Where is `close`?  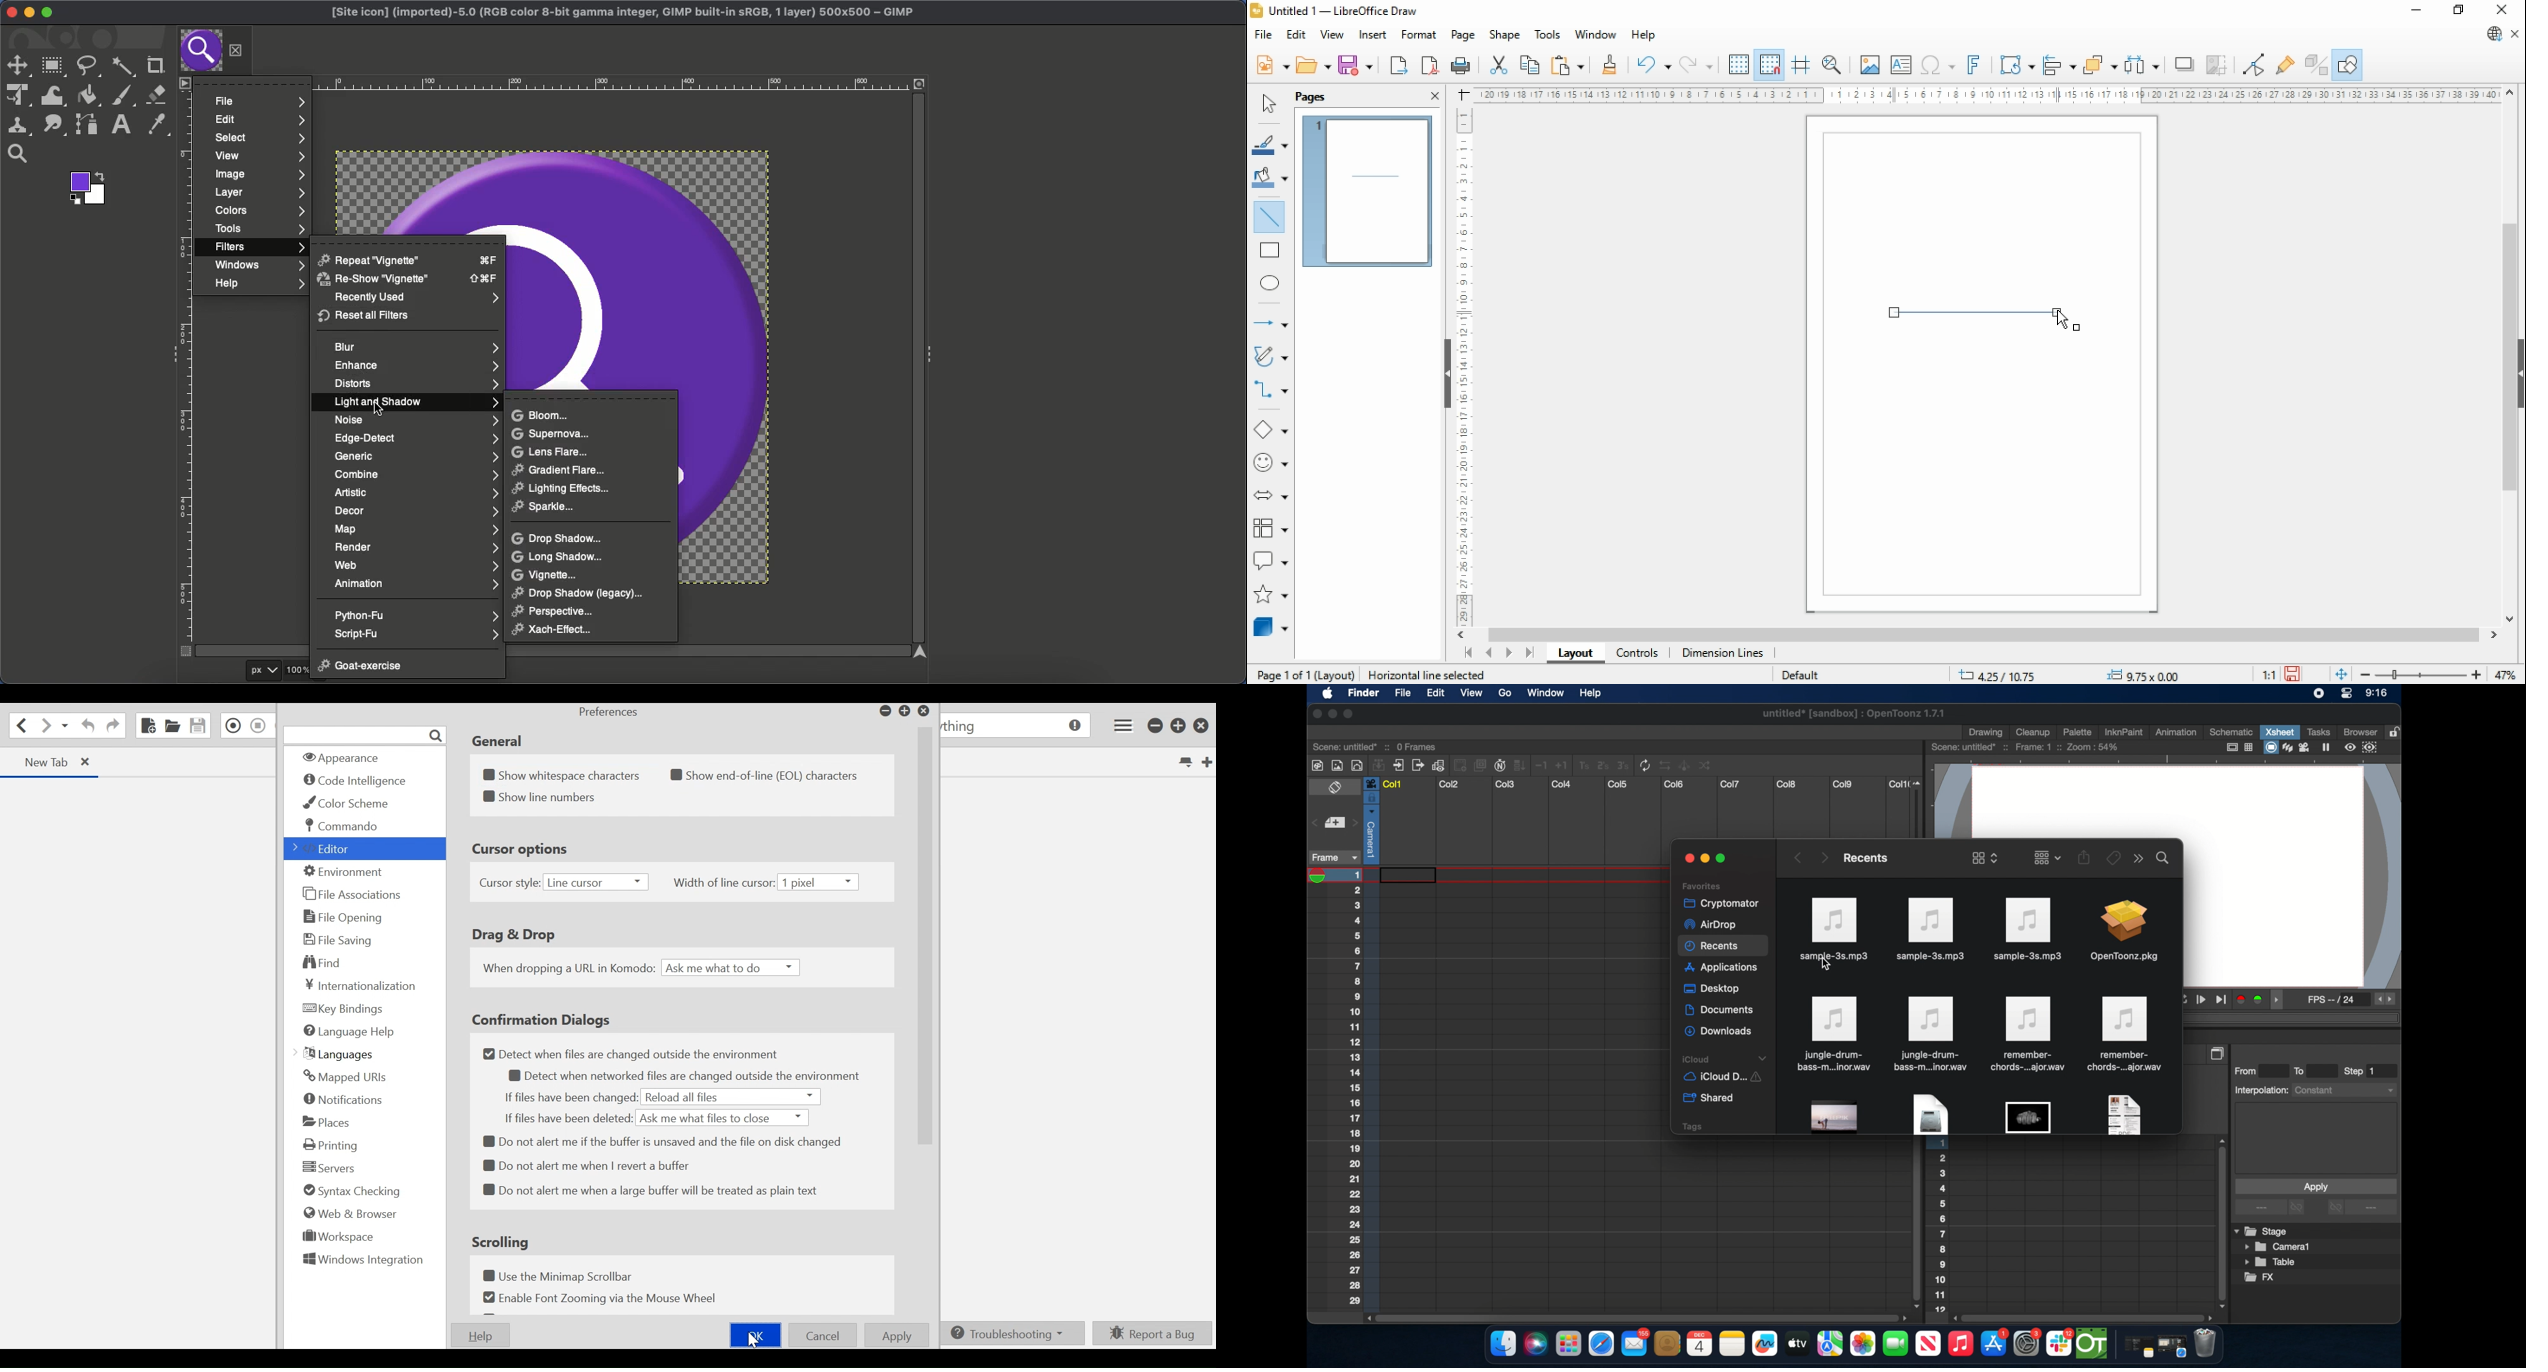 close is located at coordinates (87, 762).